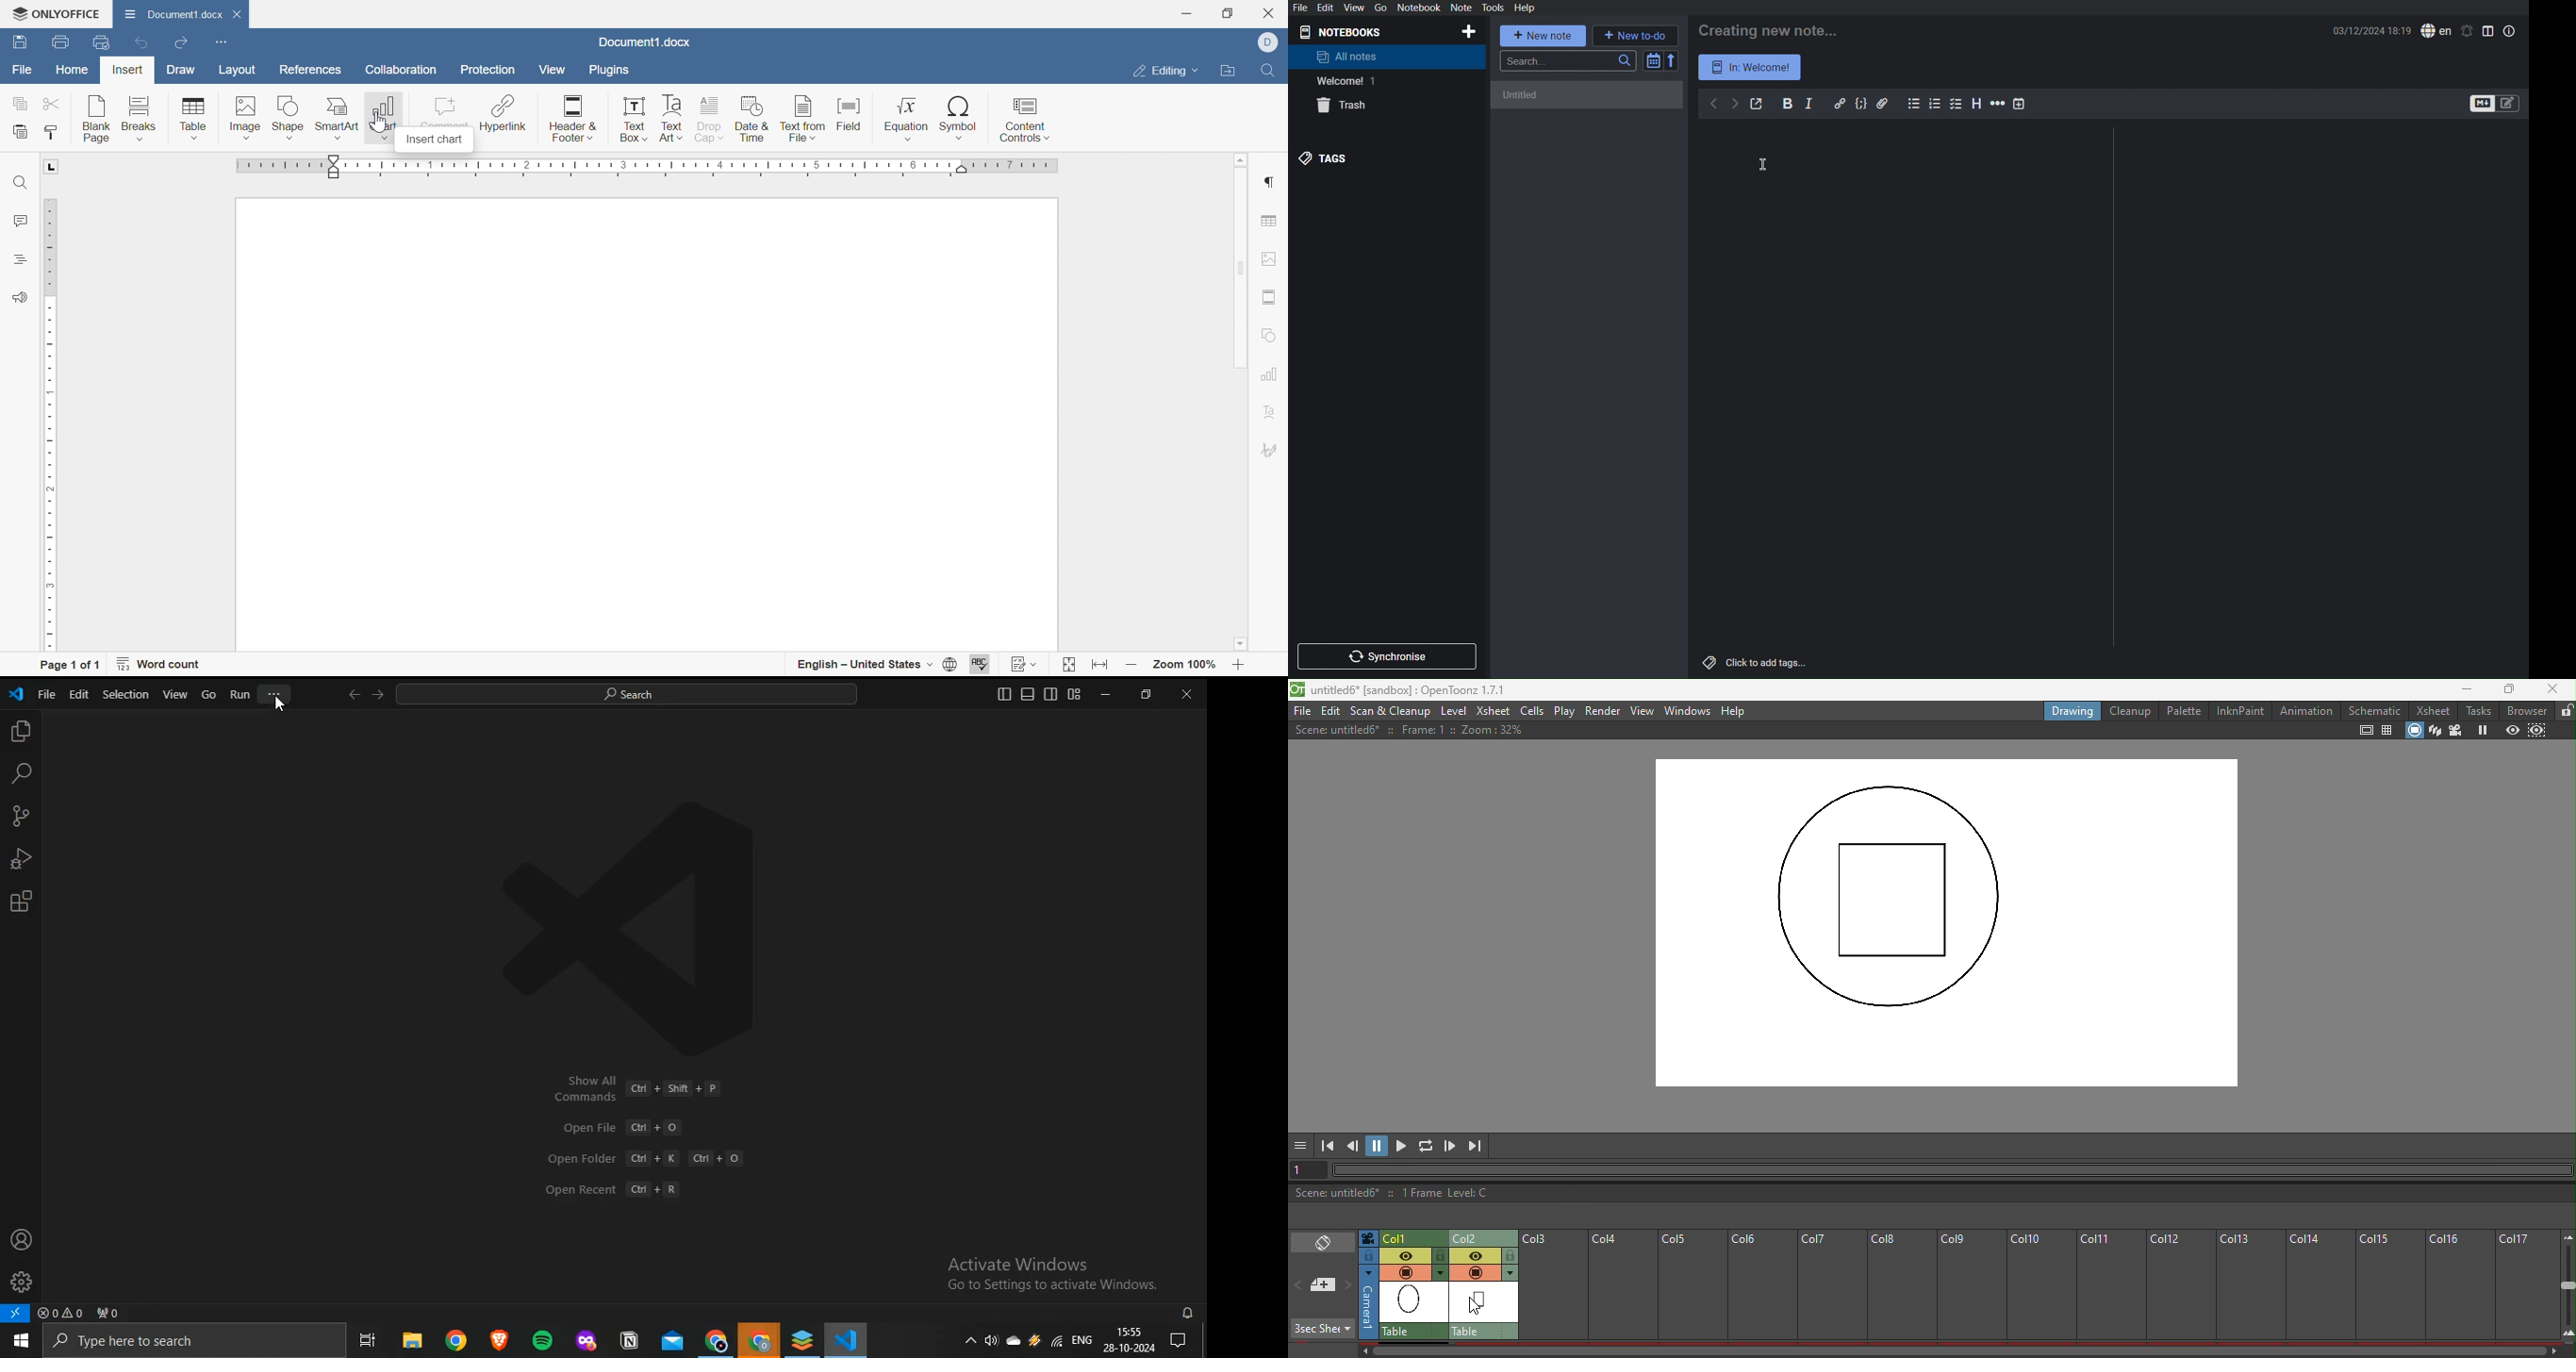 The height and width of the screenshot is (1372, 2576). I want to click on L, so click(52, 167).